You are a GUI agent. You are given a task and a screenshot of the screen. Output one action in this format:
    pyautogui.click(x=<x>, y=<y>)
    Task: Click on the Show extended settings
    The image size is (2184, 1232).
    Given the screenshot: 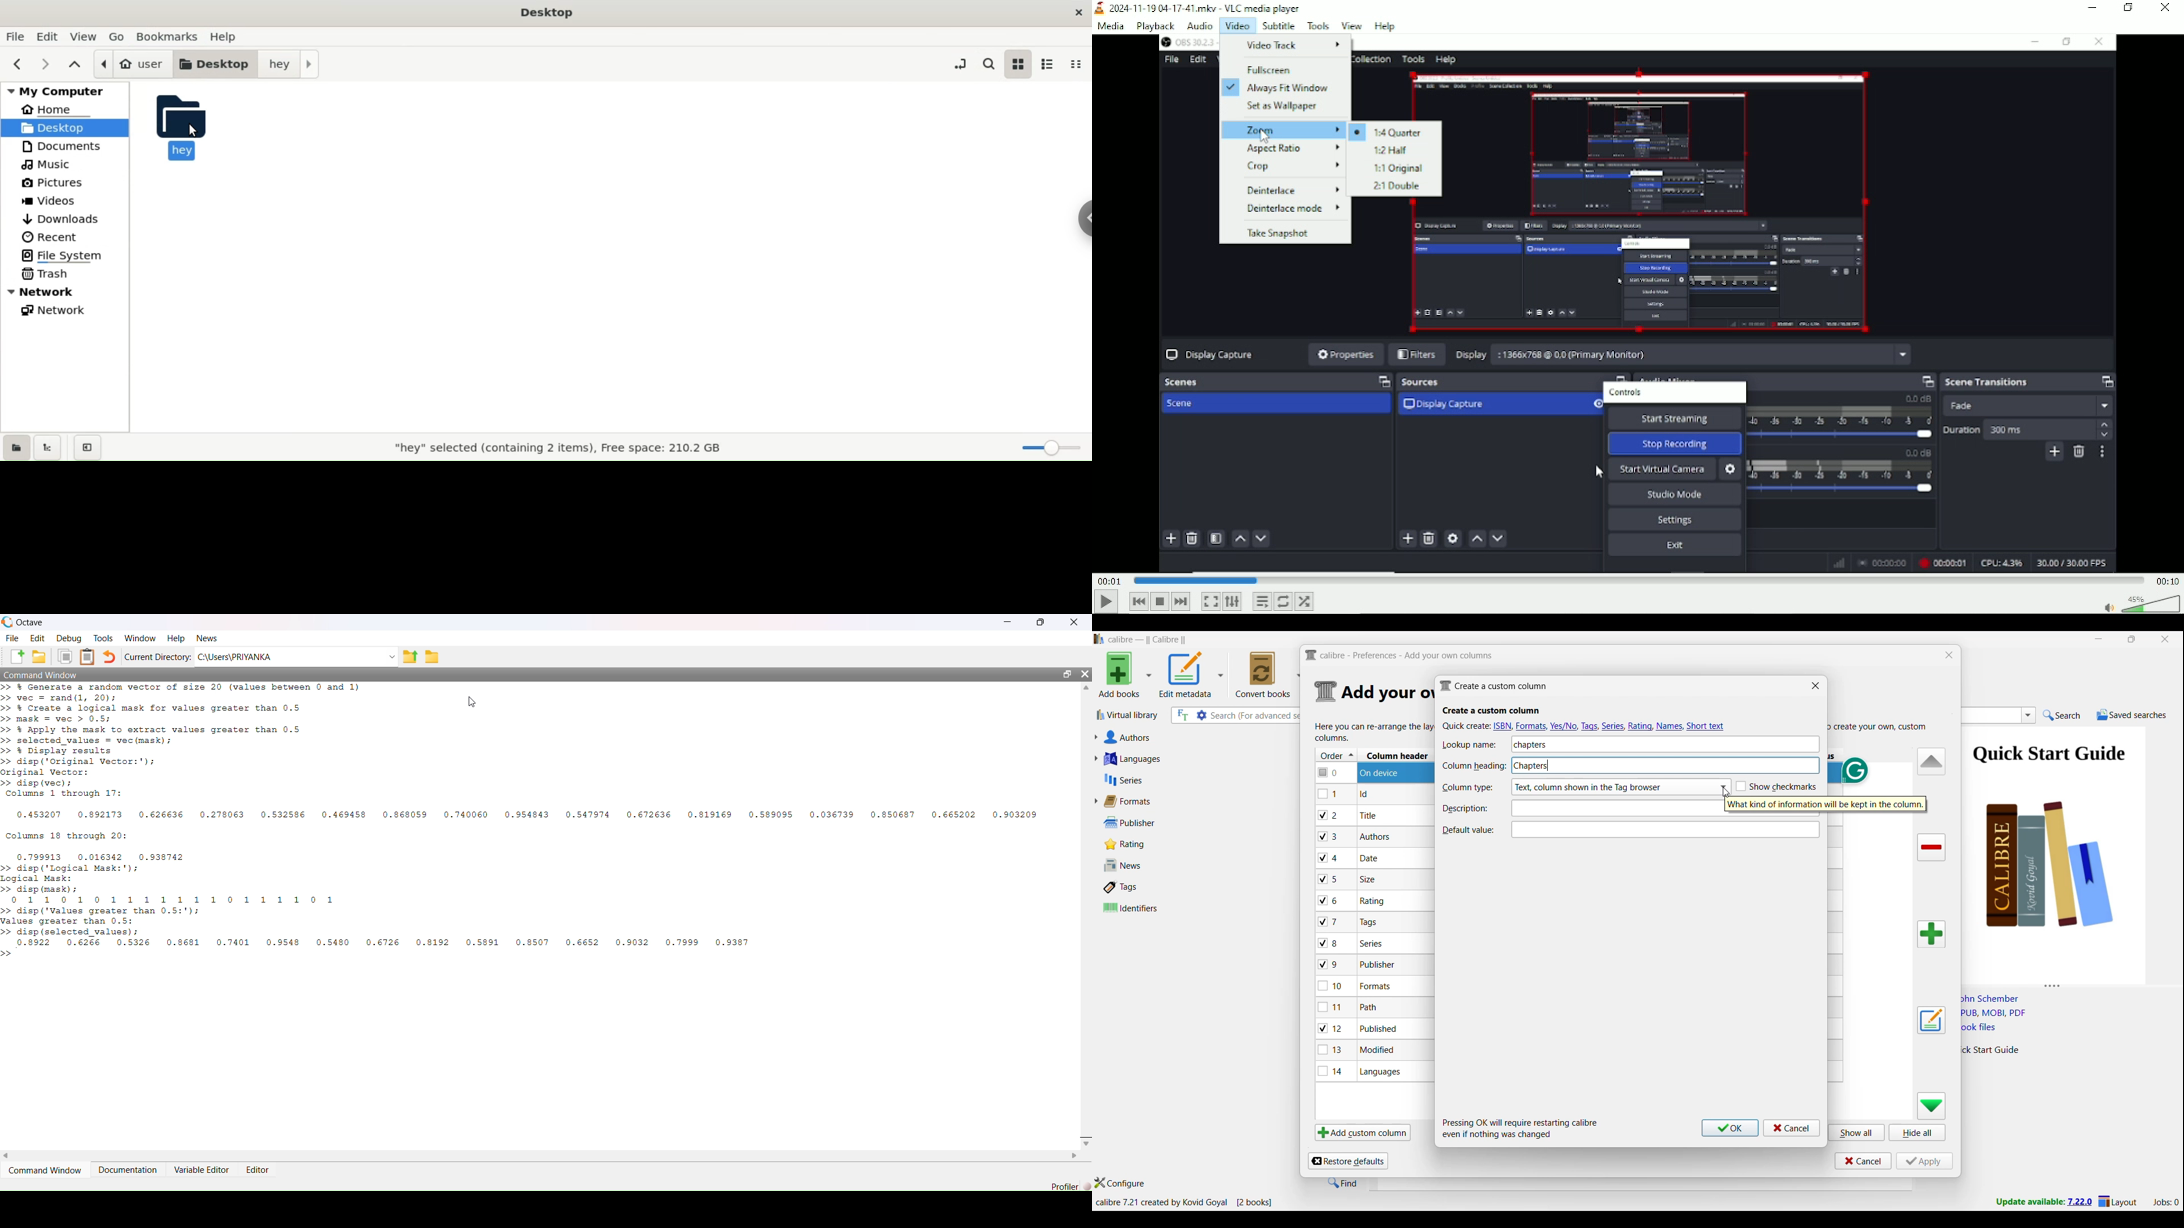 What is the action you would take?
    pyautogui.click(x=1232, y=602)
    